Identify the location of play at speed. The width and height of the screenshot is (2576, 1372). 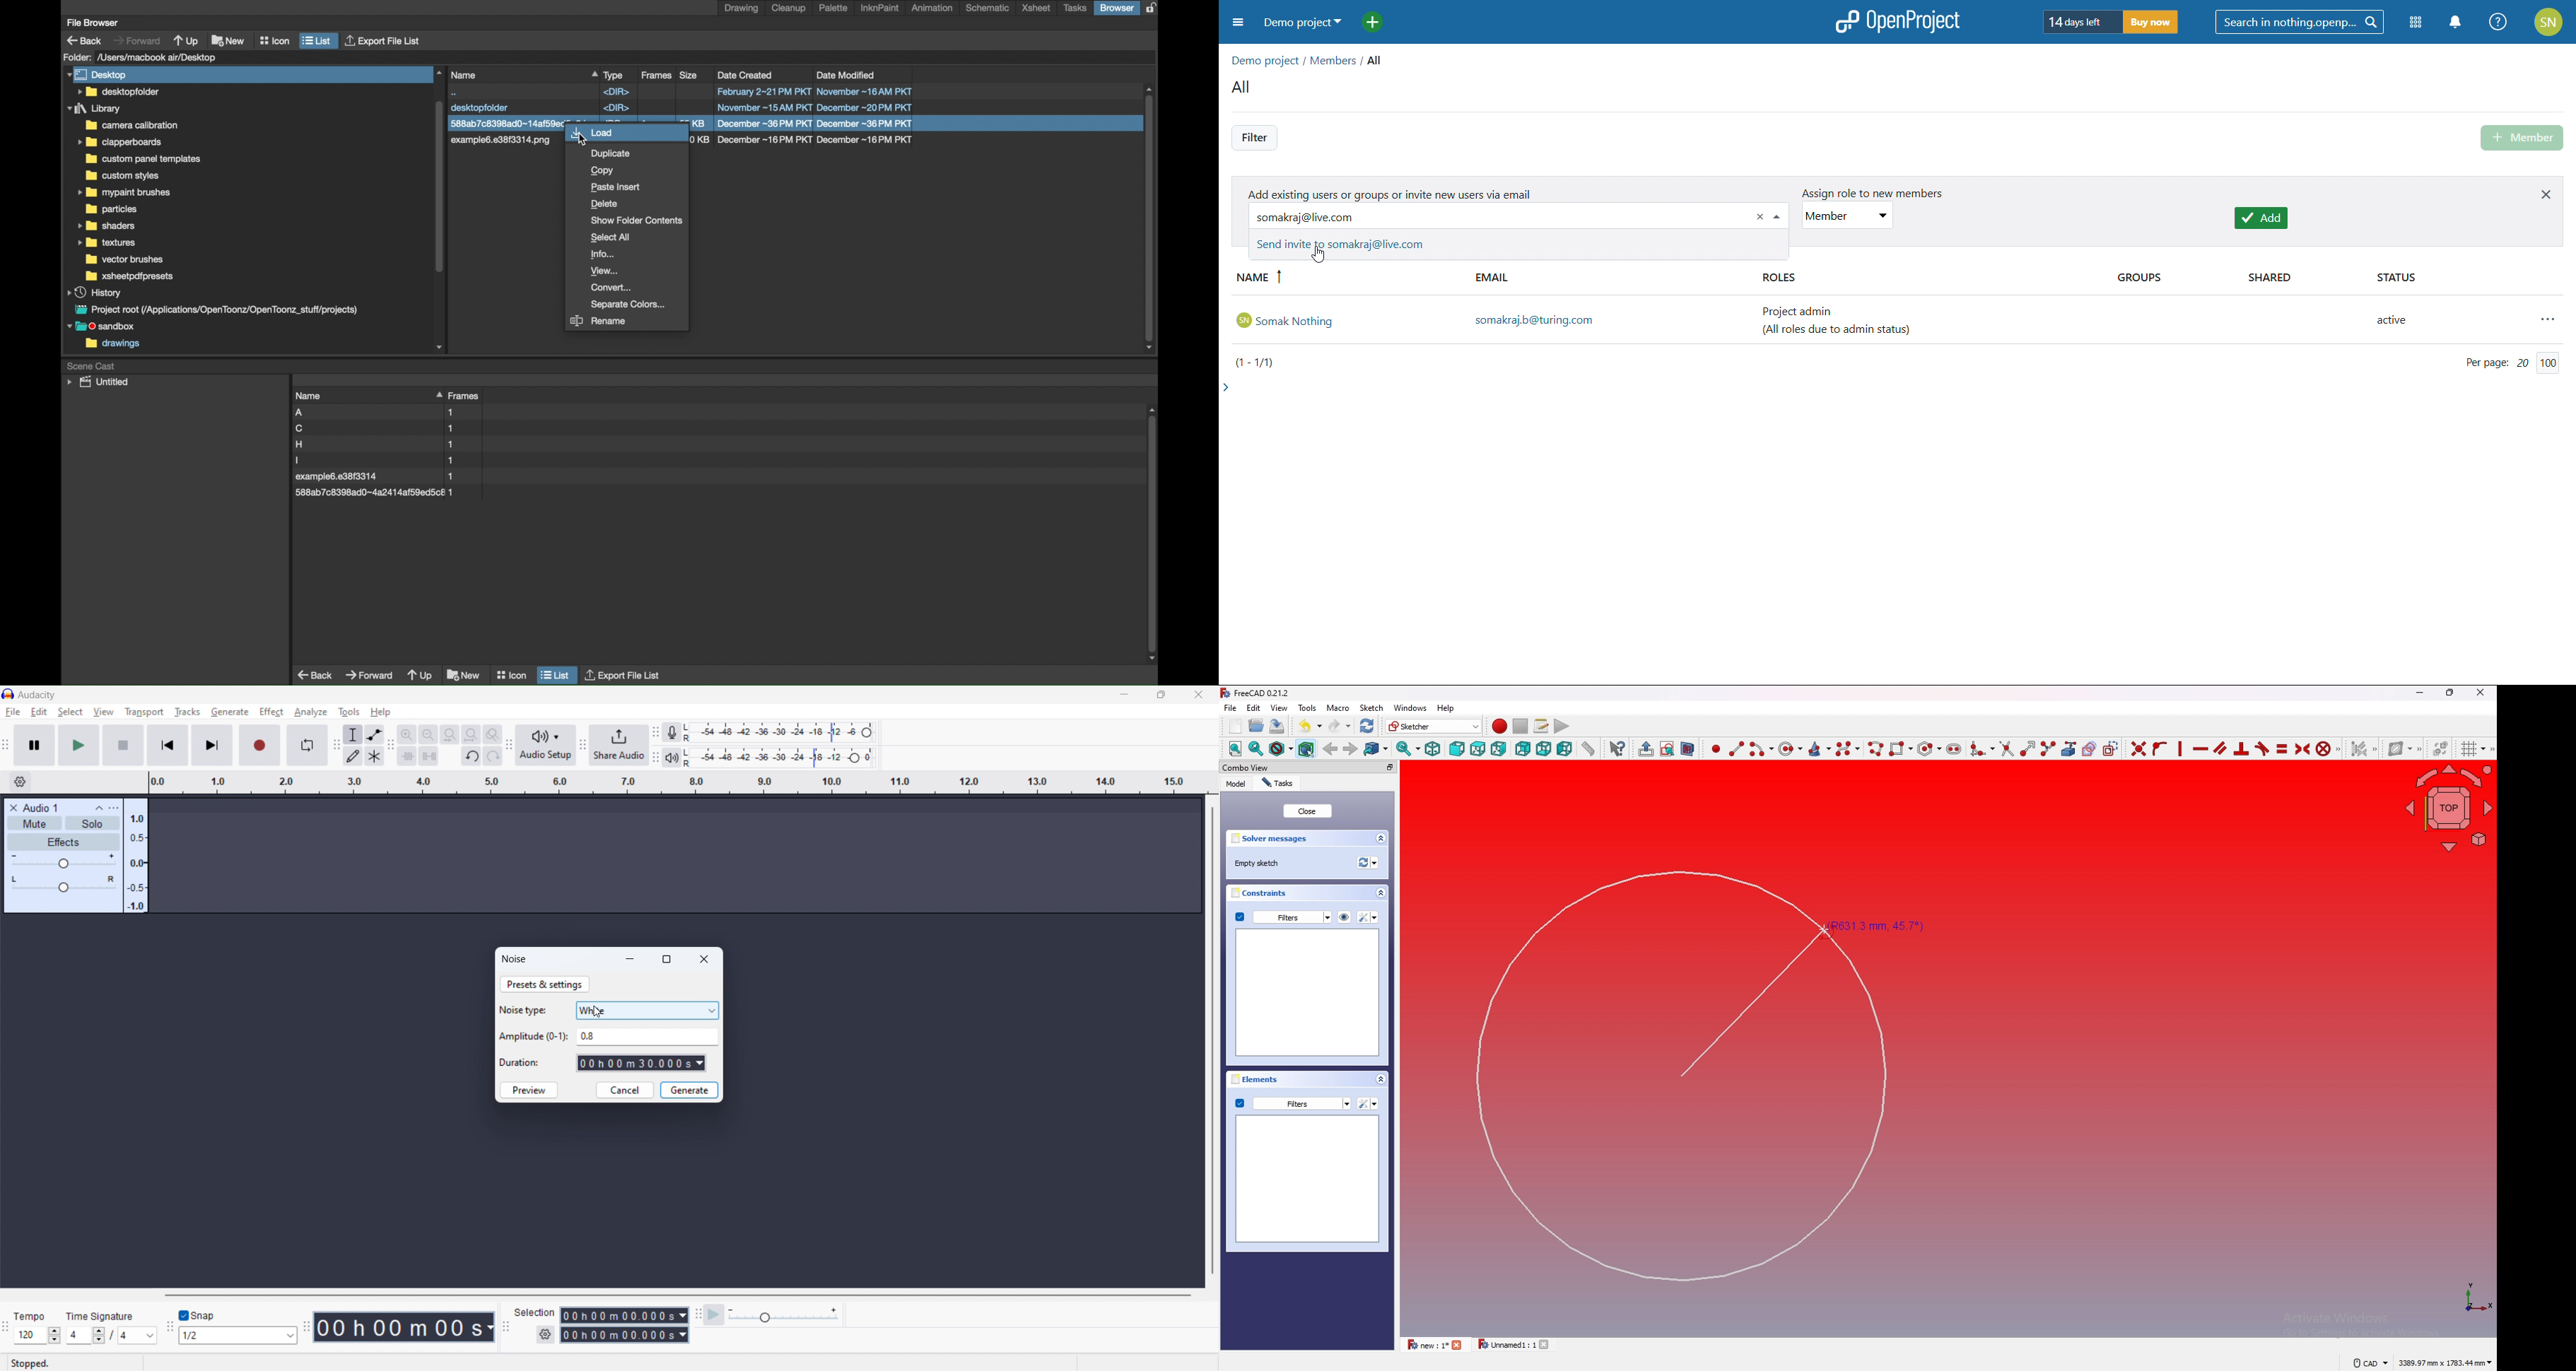
(714, 1315).